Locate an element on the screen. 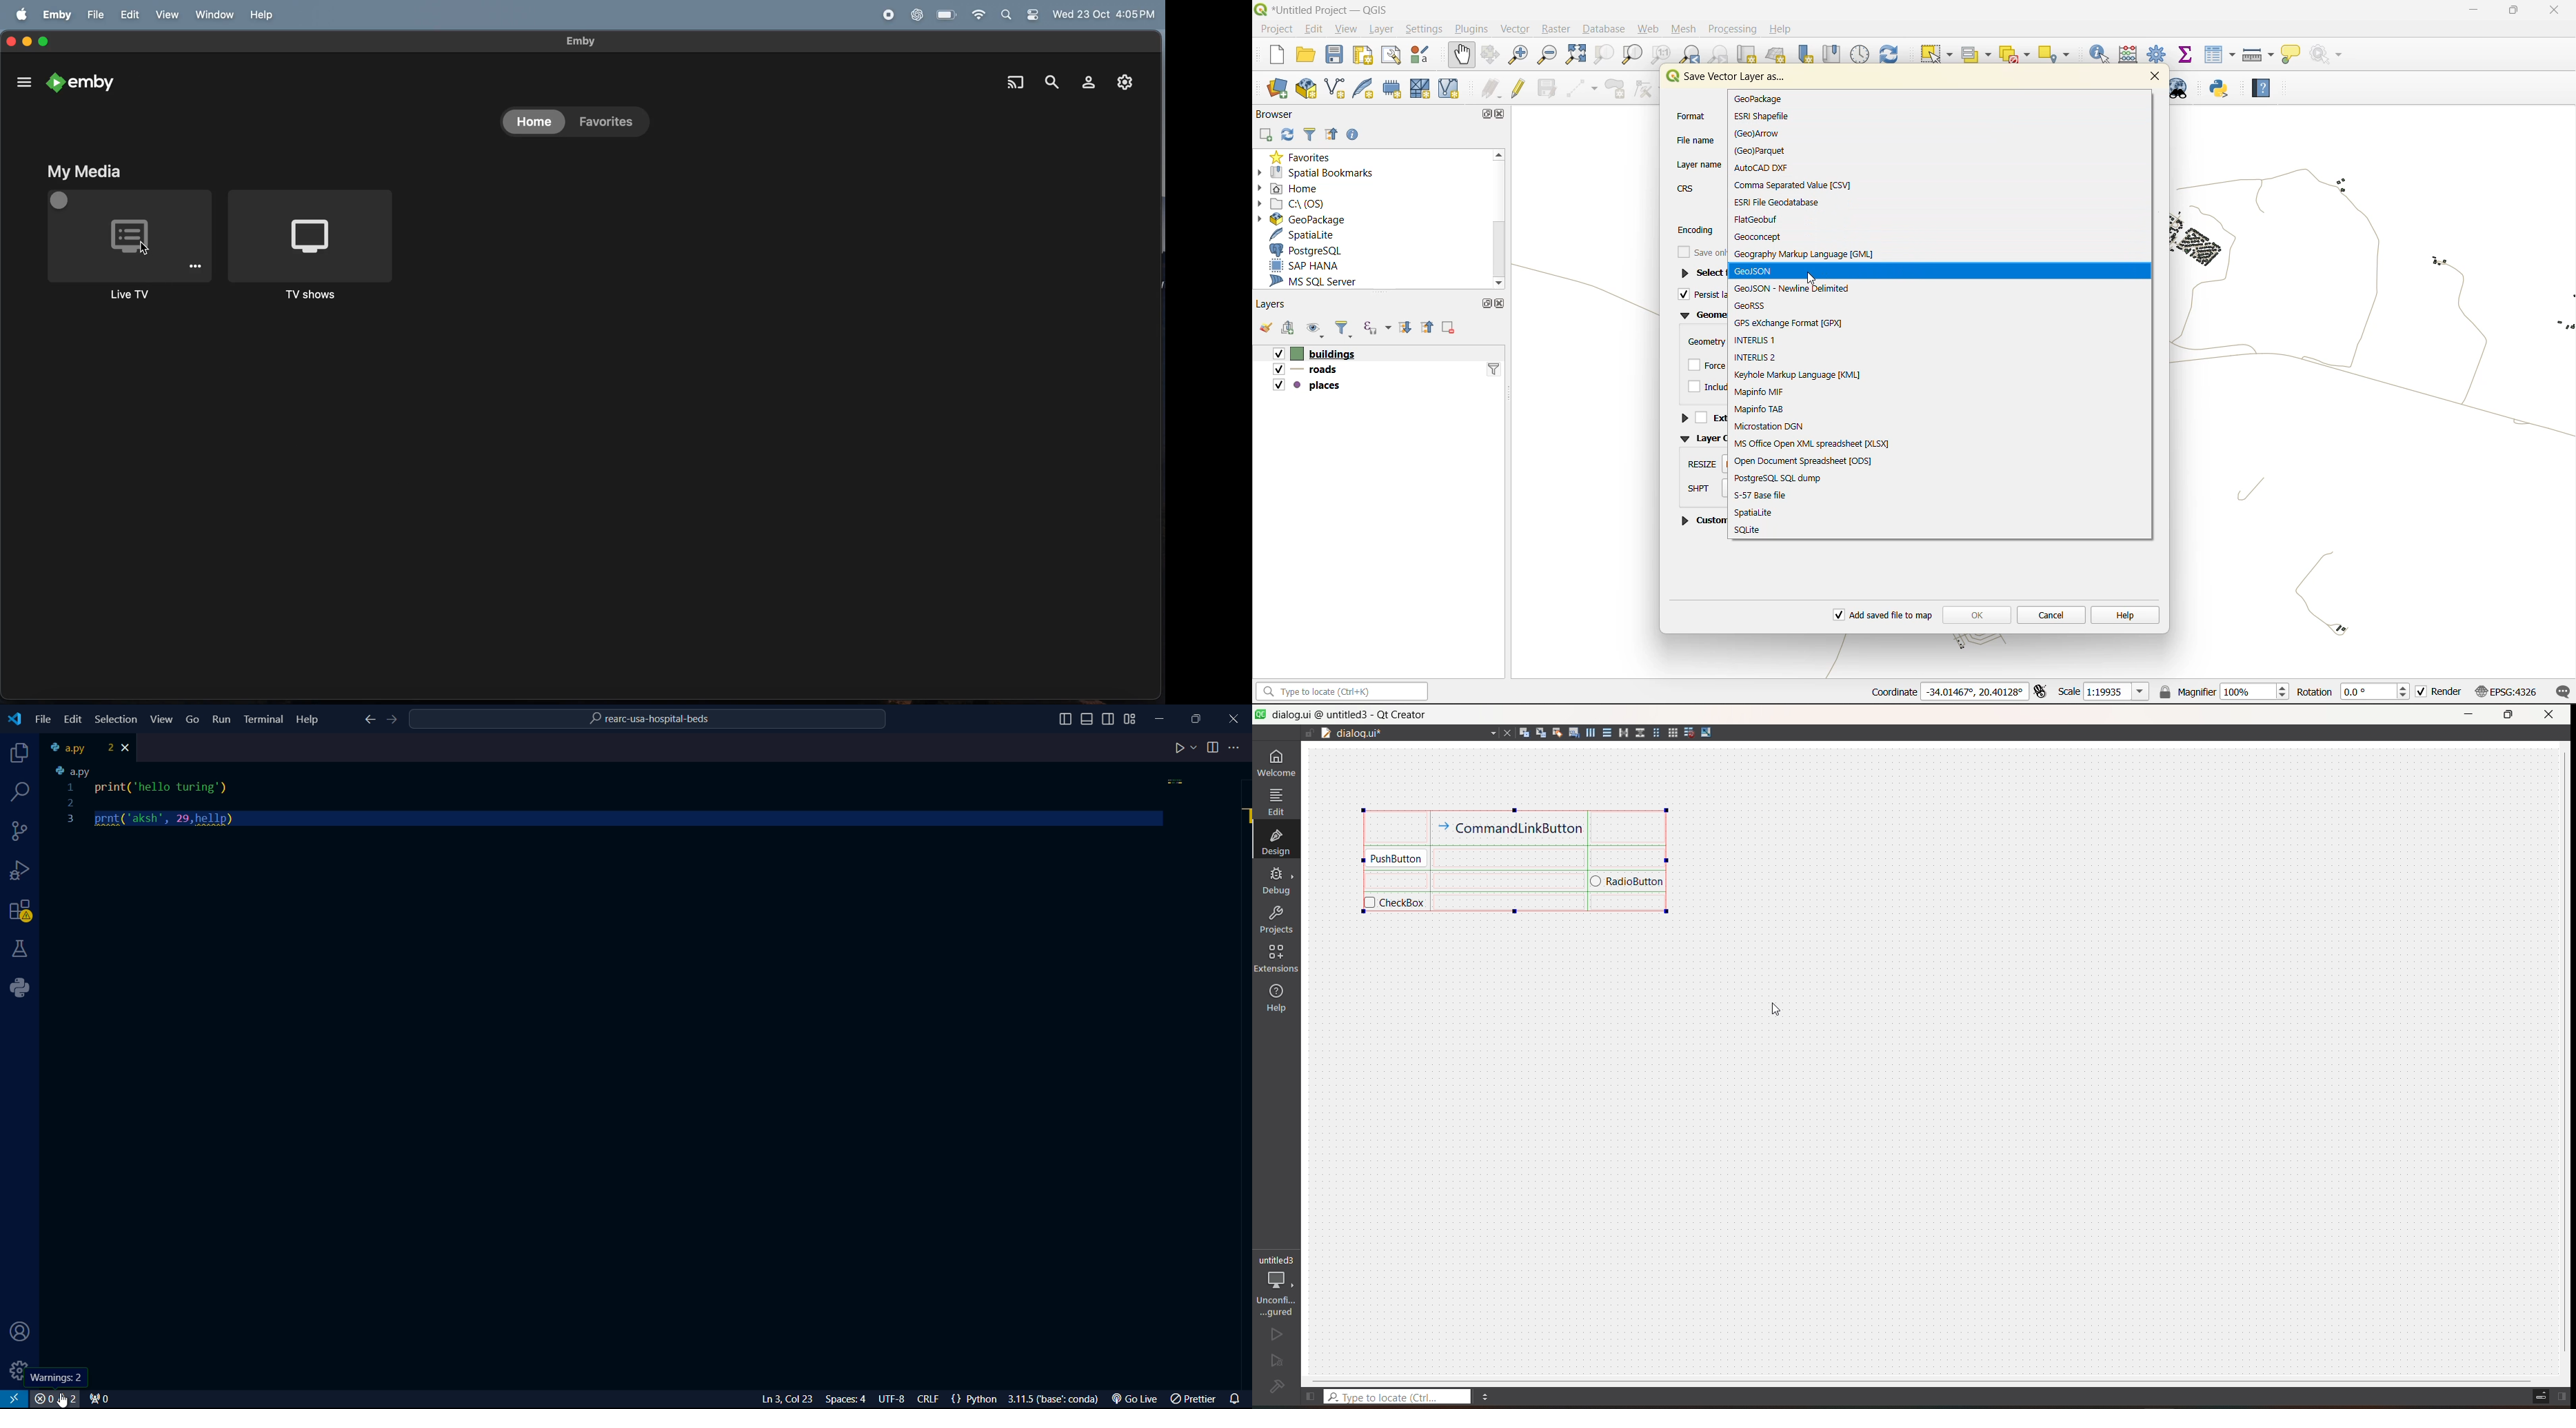  edit is located at coordinates (1275, 803).